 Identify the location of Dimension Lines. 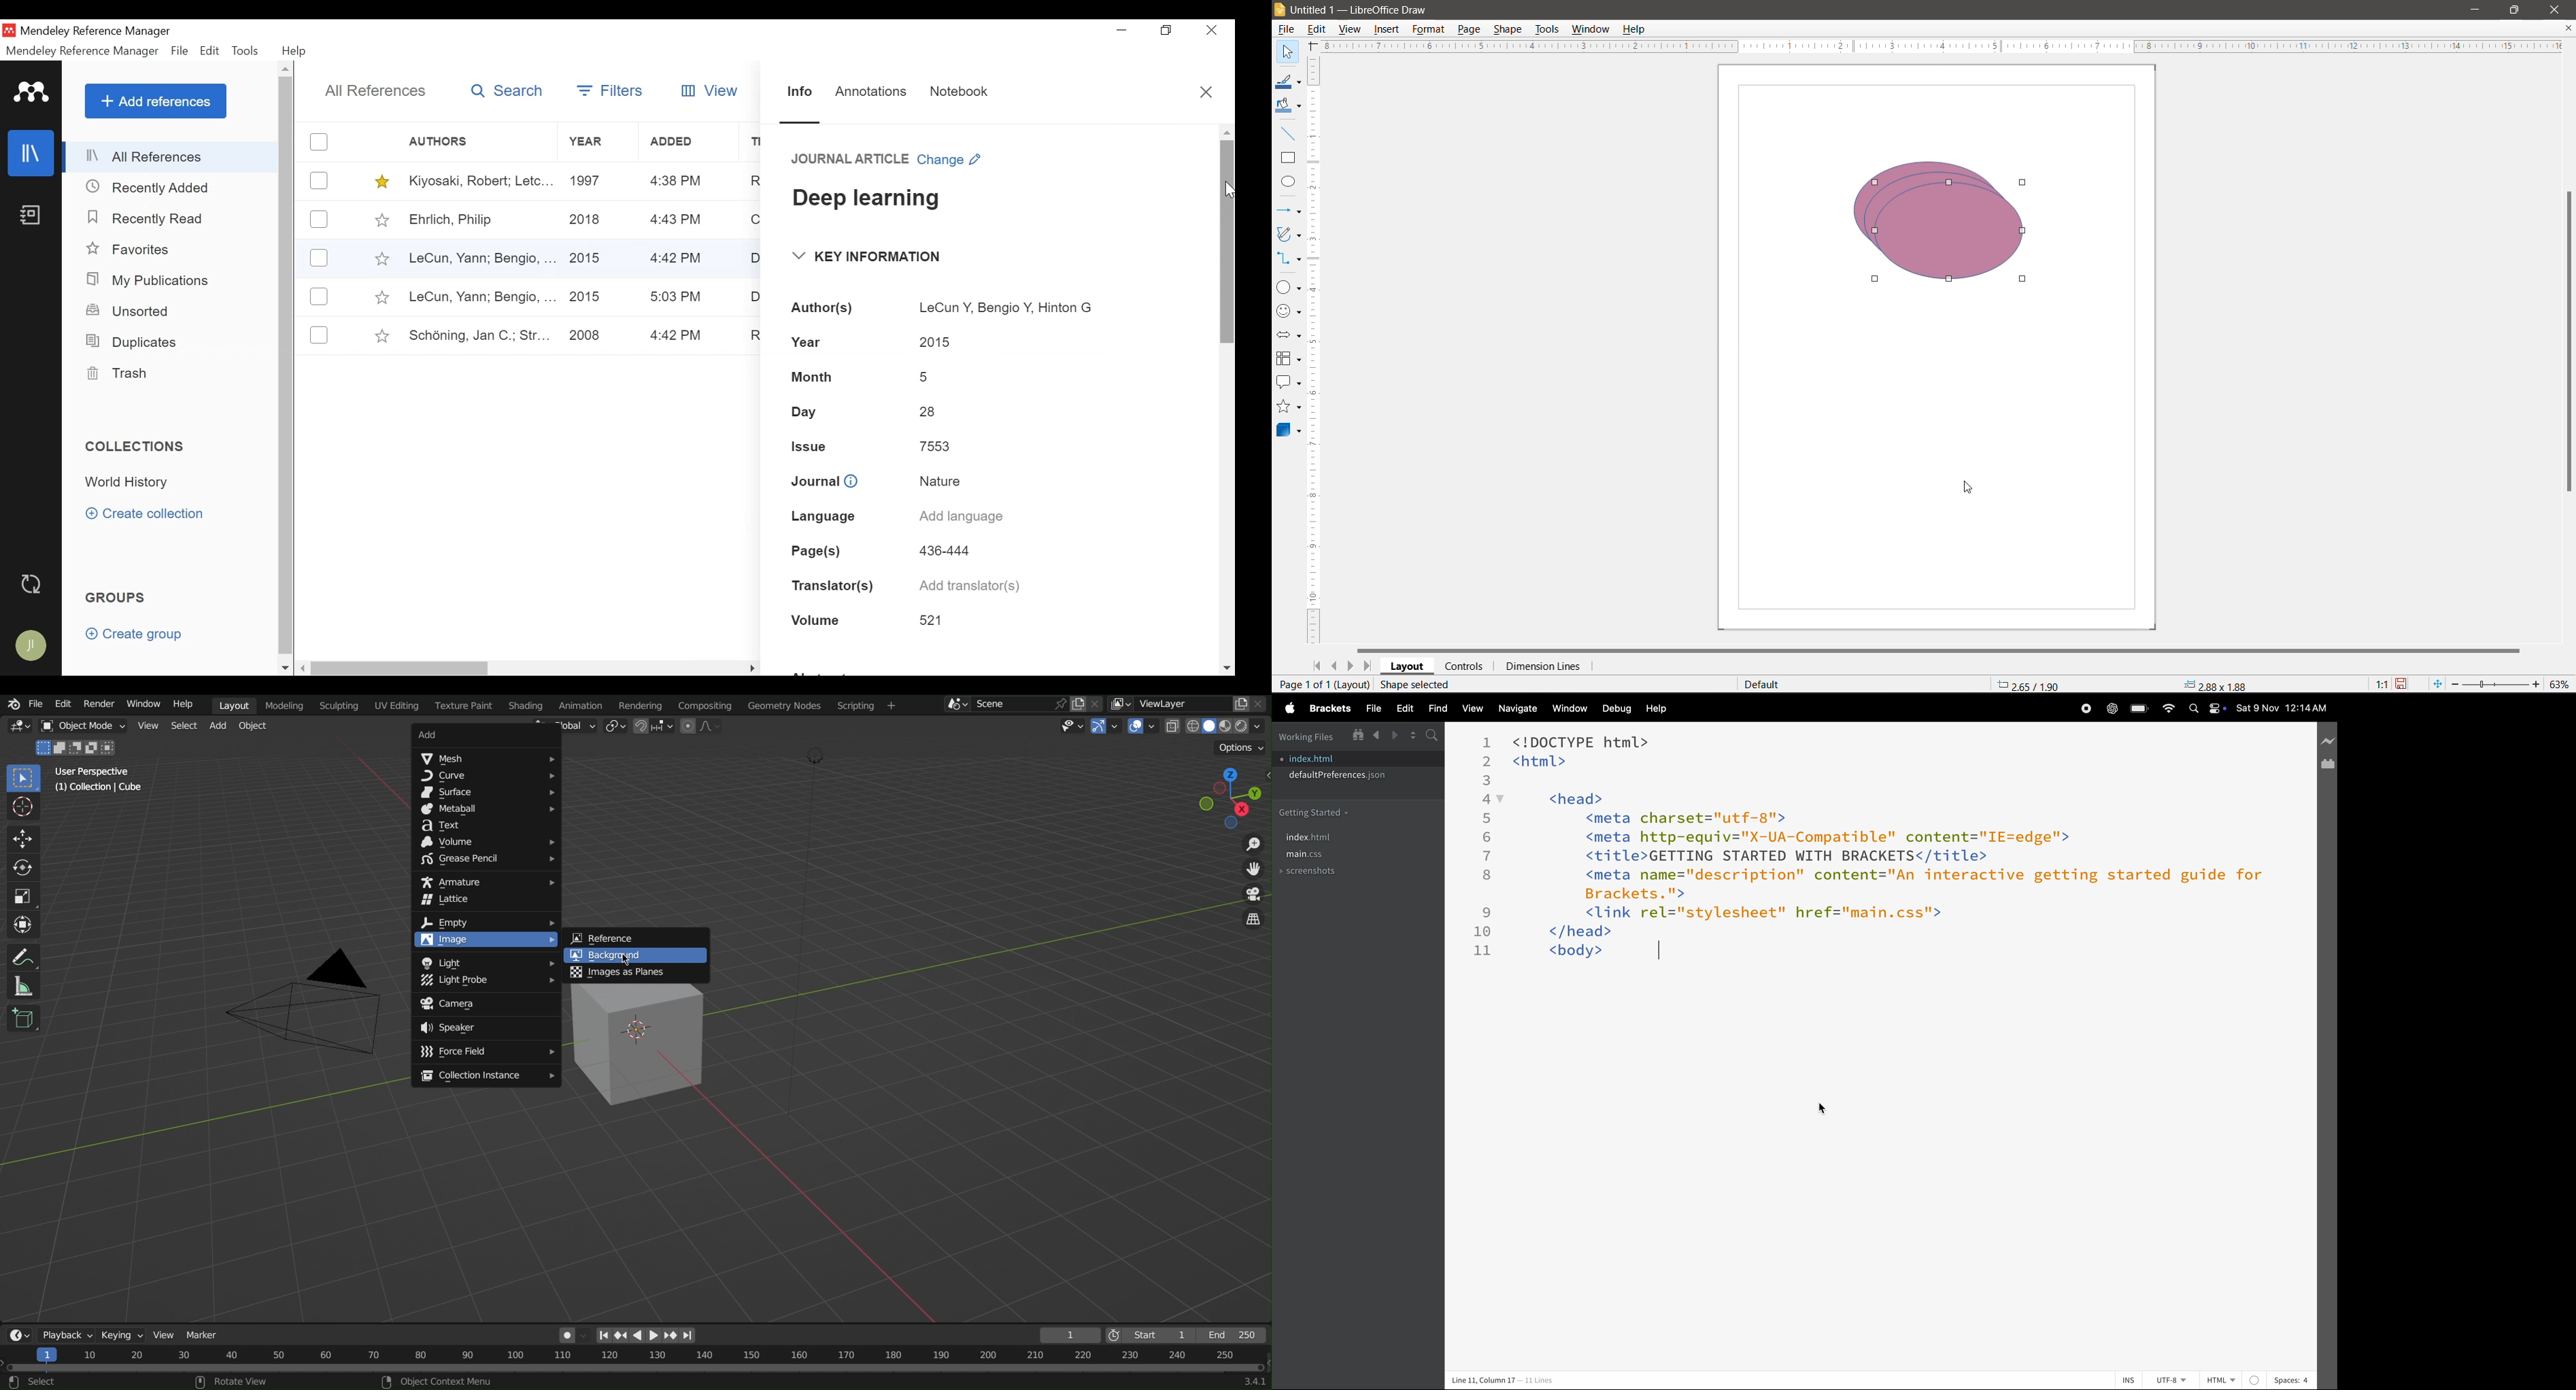
(1546, 667).